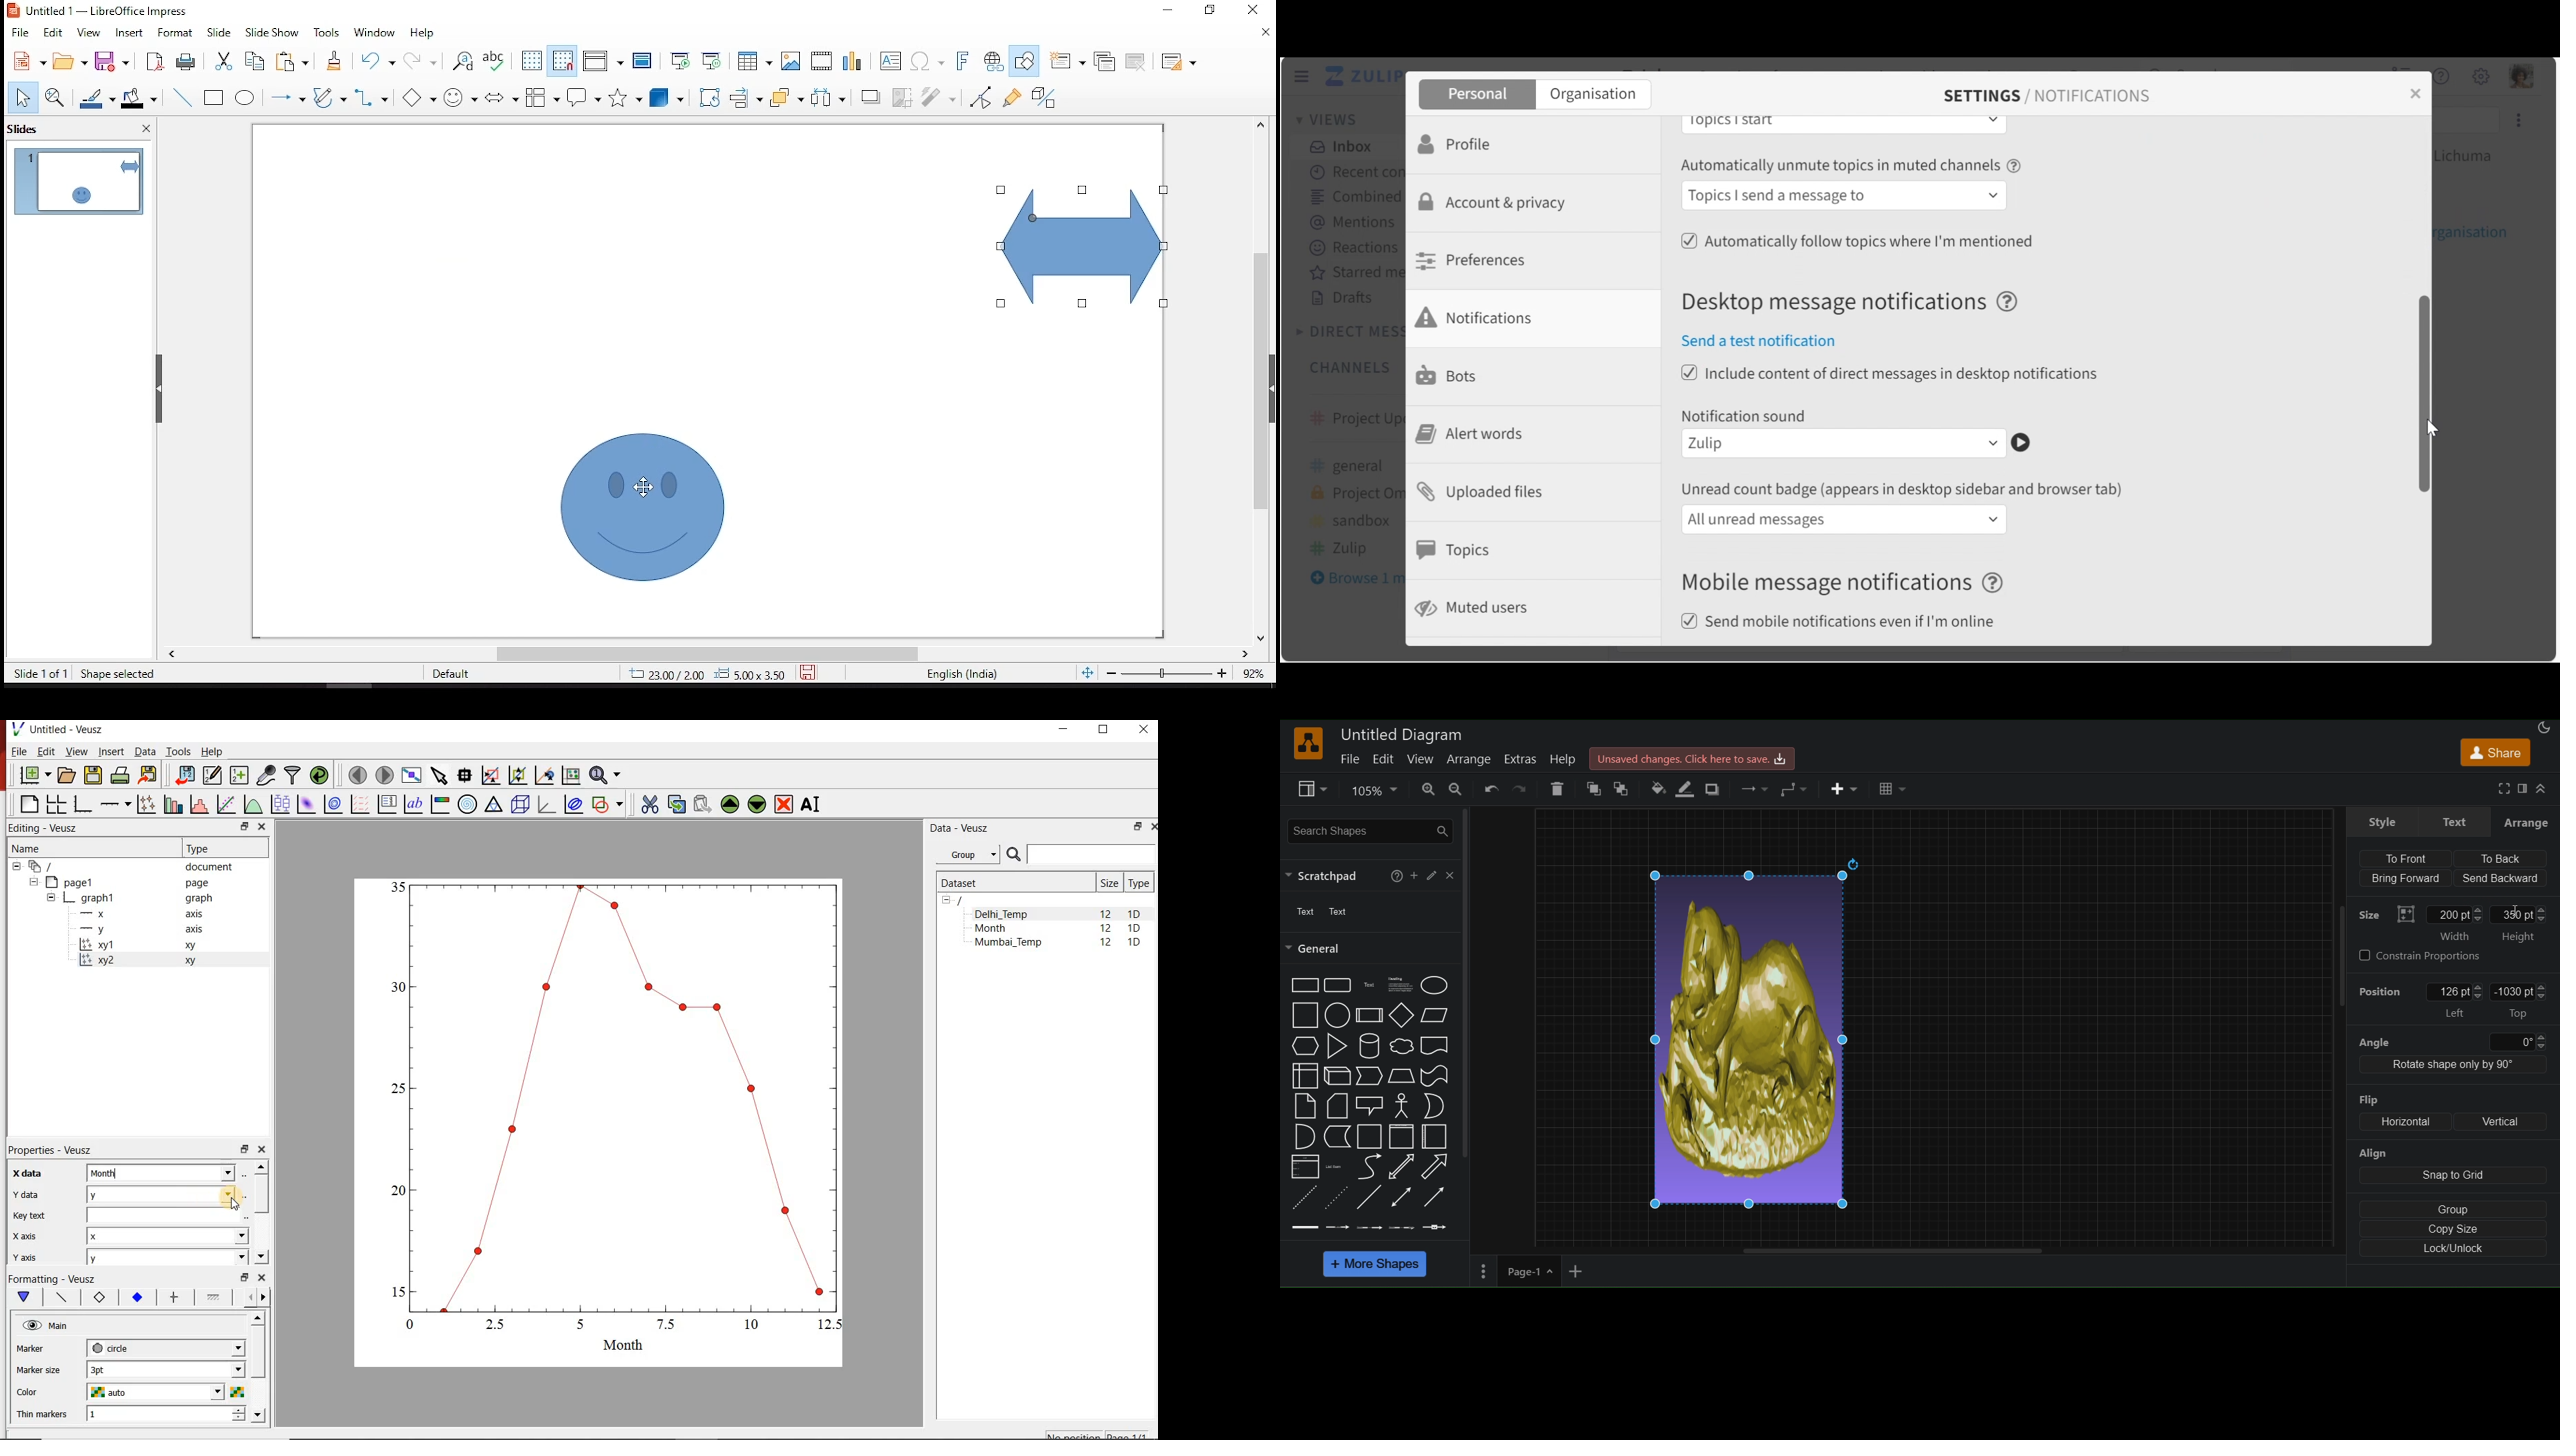 This screenshot has height=1456, width=2576. Describe the element at coordinates (259, 1369) in the screenshot. I see `scrollbar` at that location.